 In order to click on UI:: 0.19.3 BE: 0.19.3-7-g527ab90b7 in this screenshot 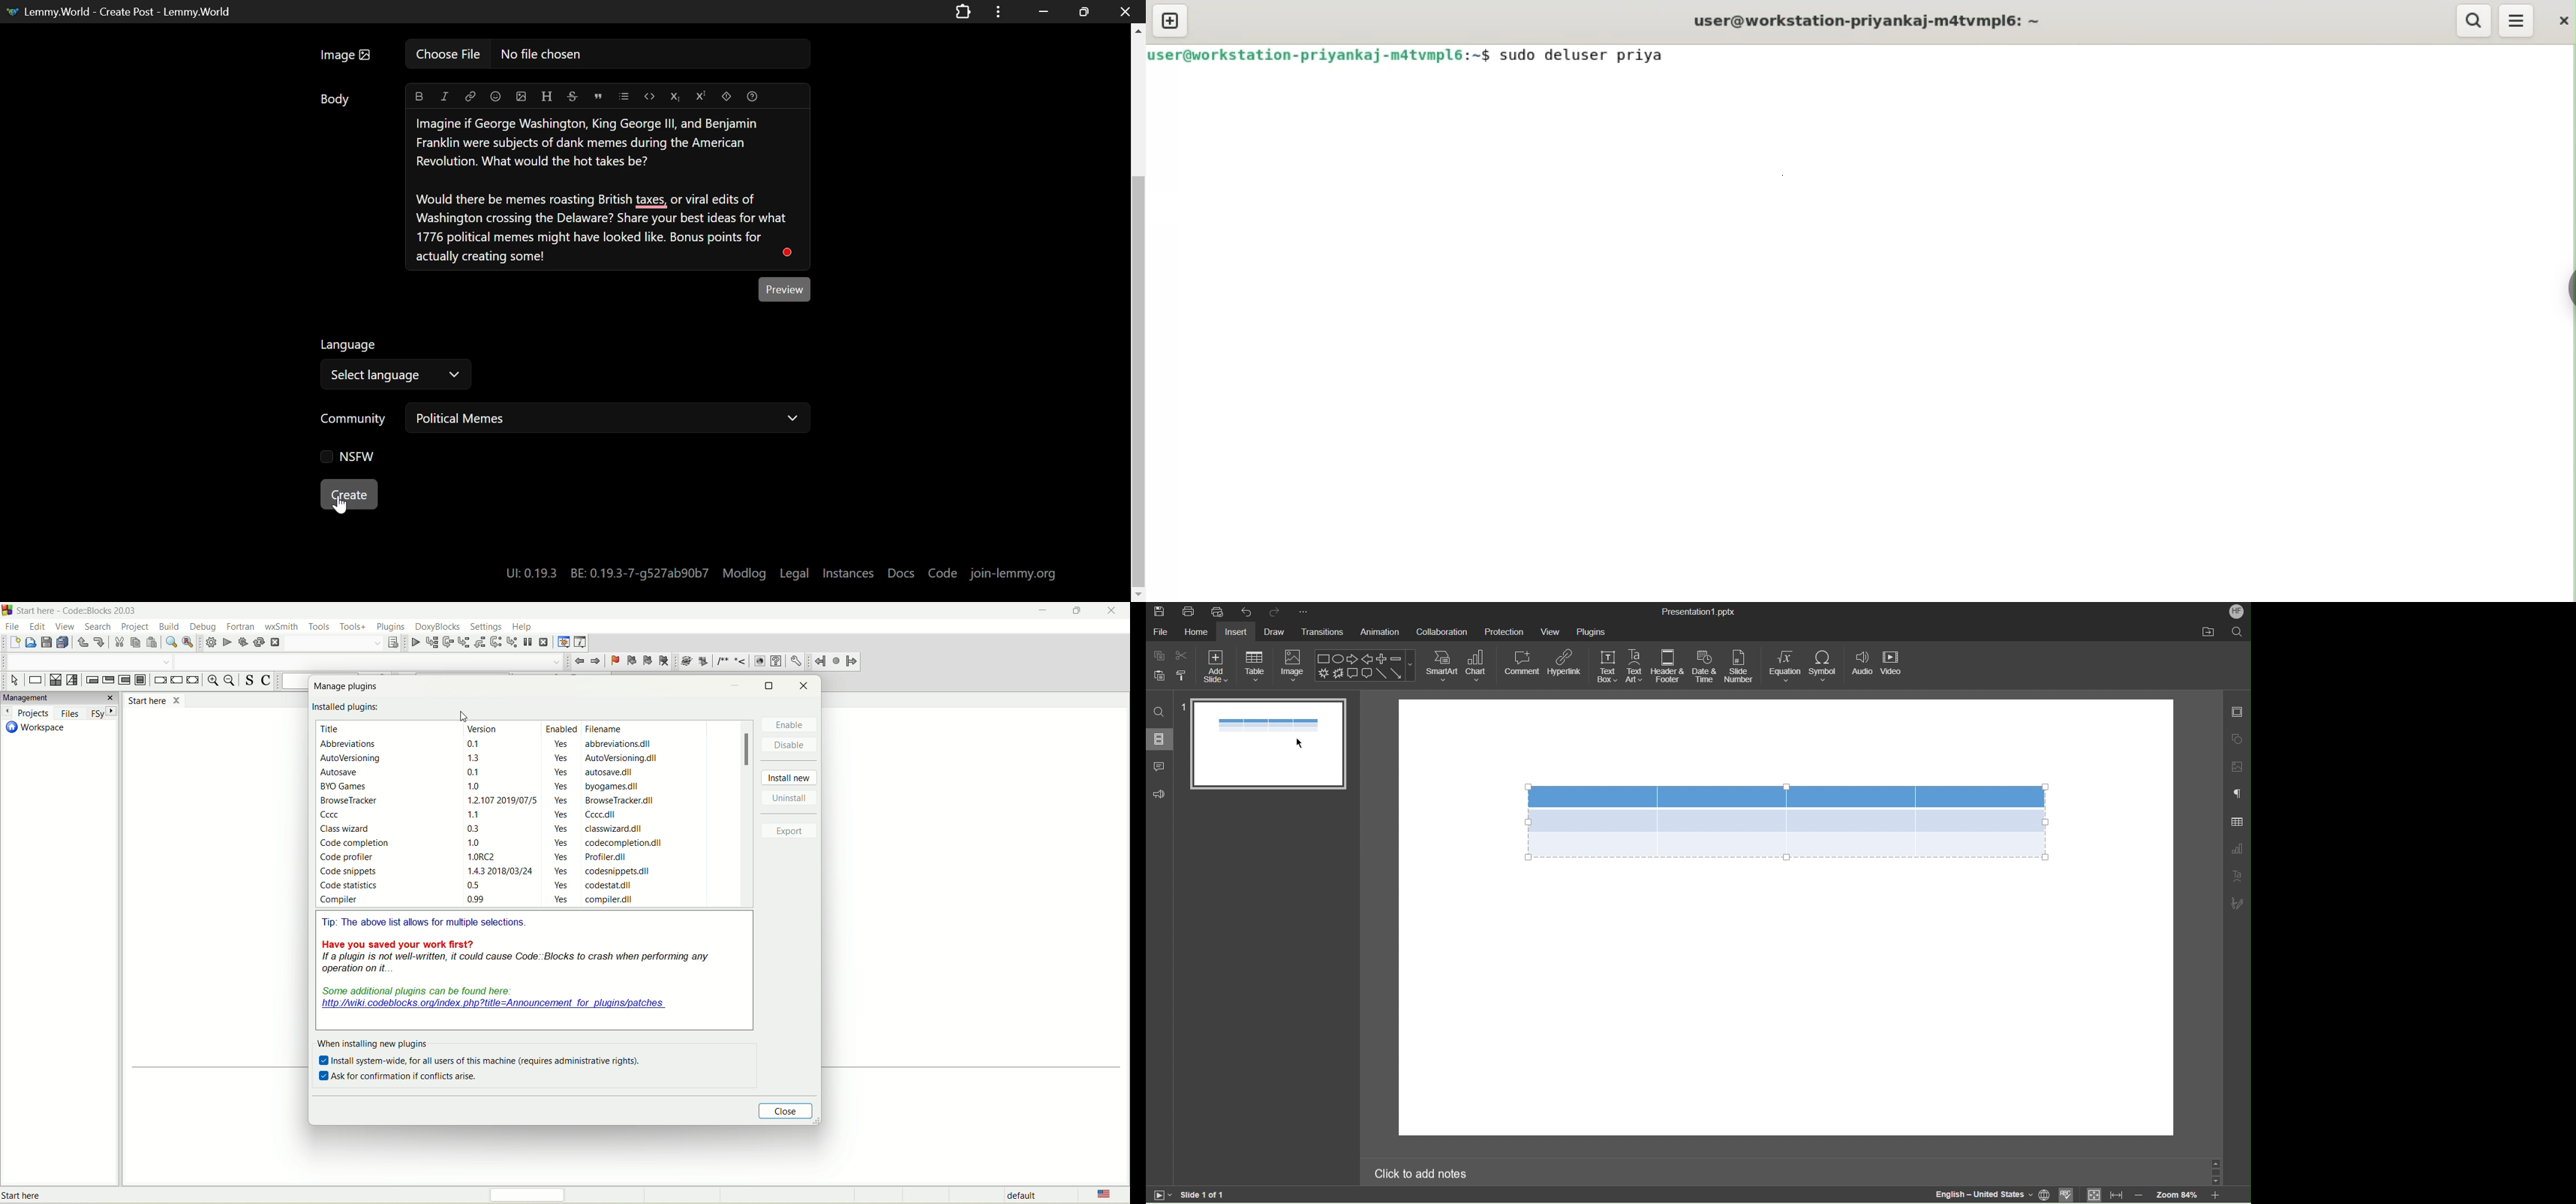, I will do `click(603, 575)`.